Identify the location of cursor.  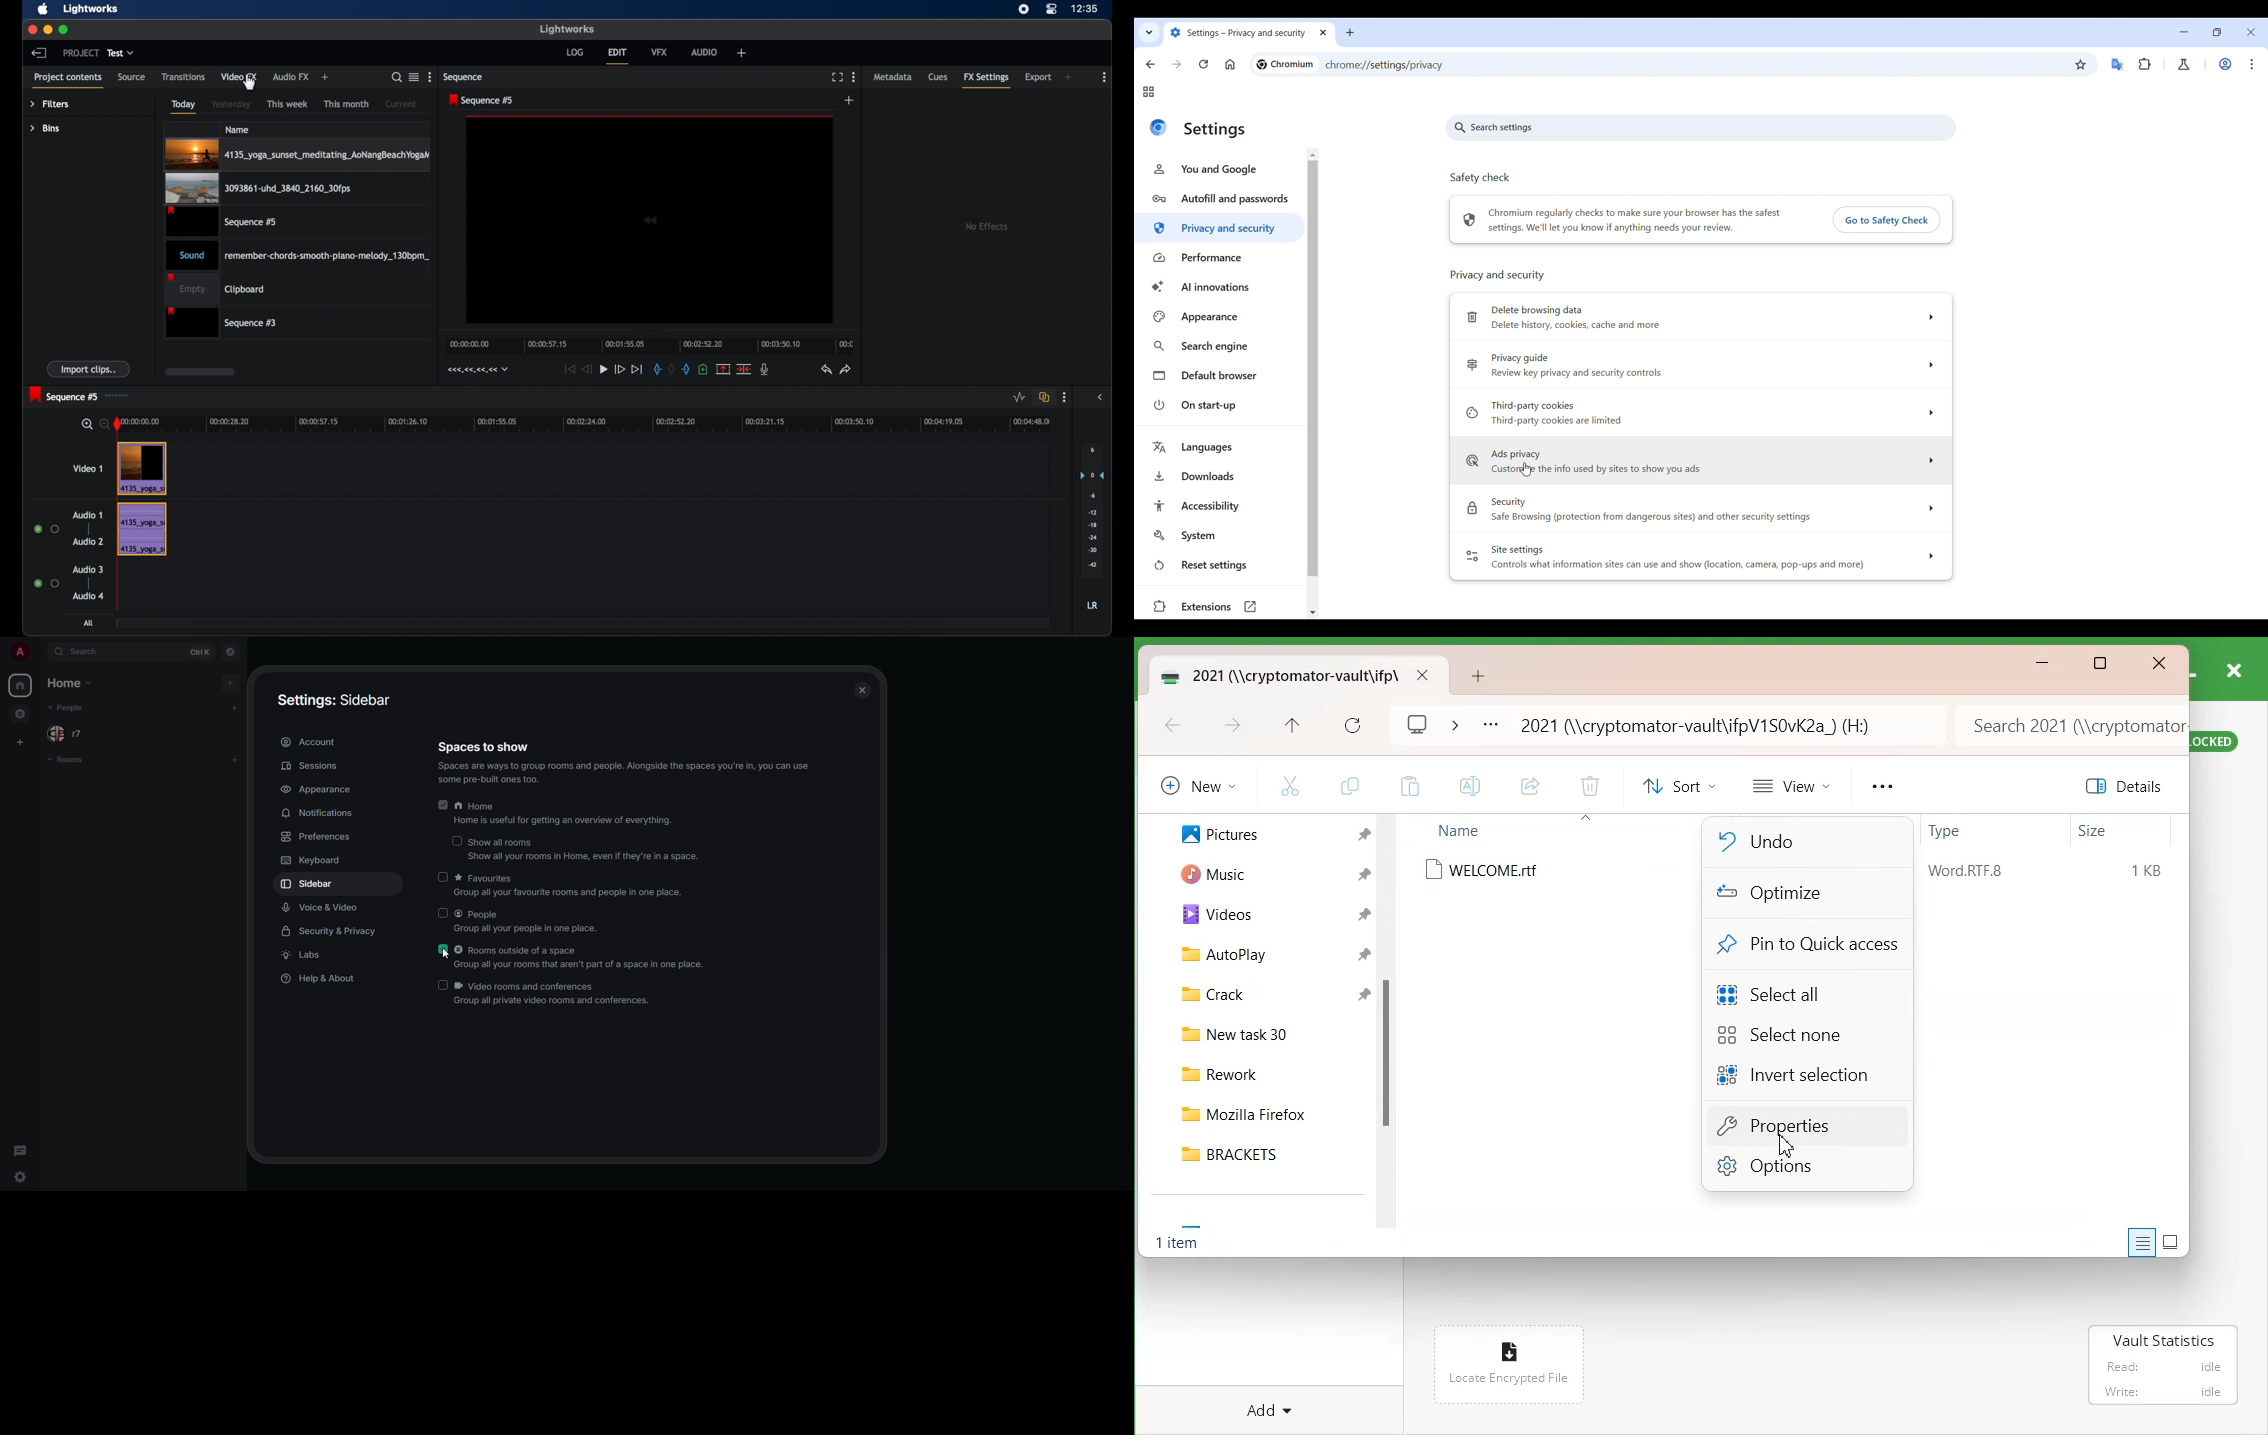
(249, 83).